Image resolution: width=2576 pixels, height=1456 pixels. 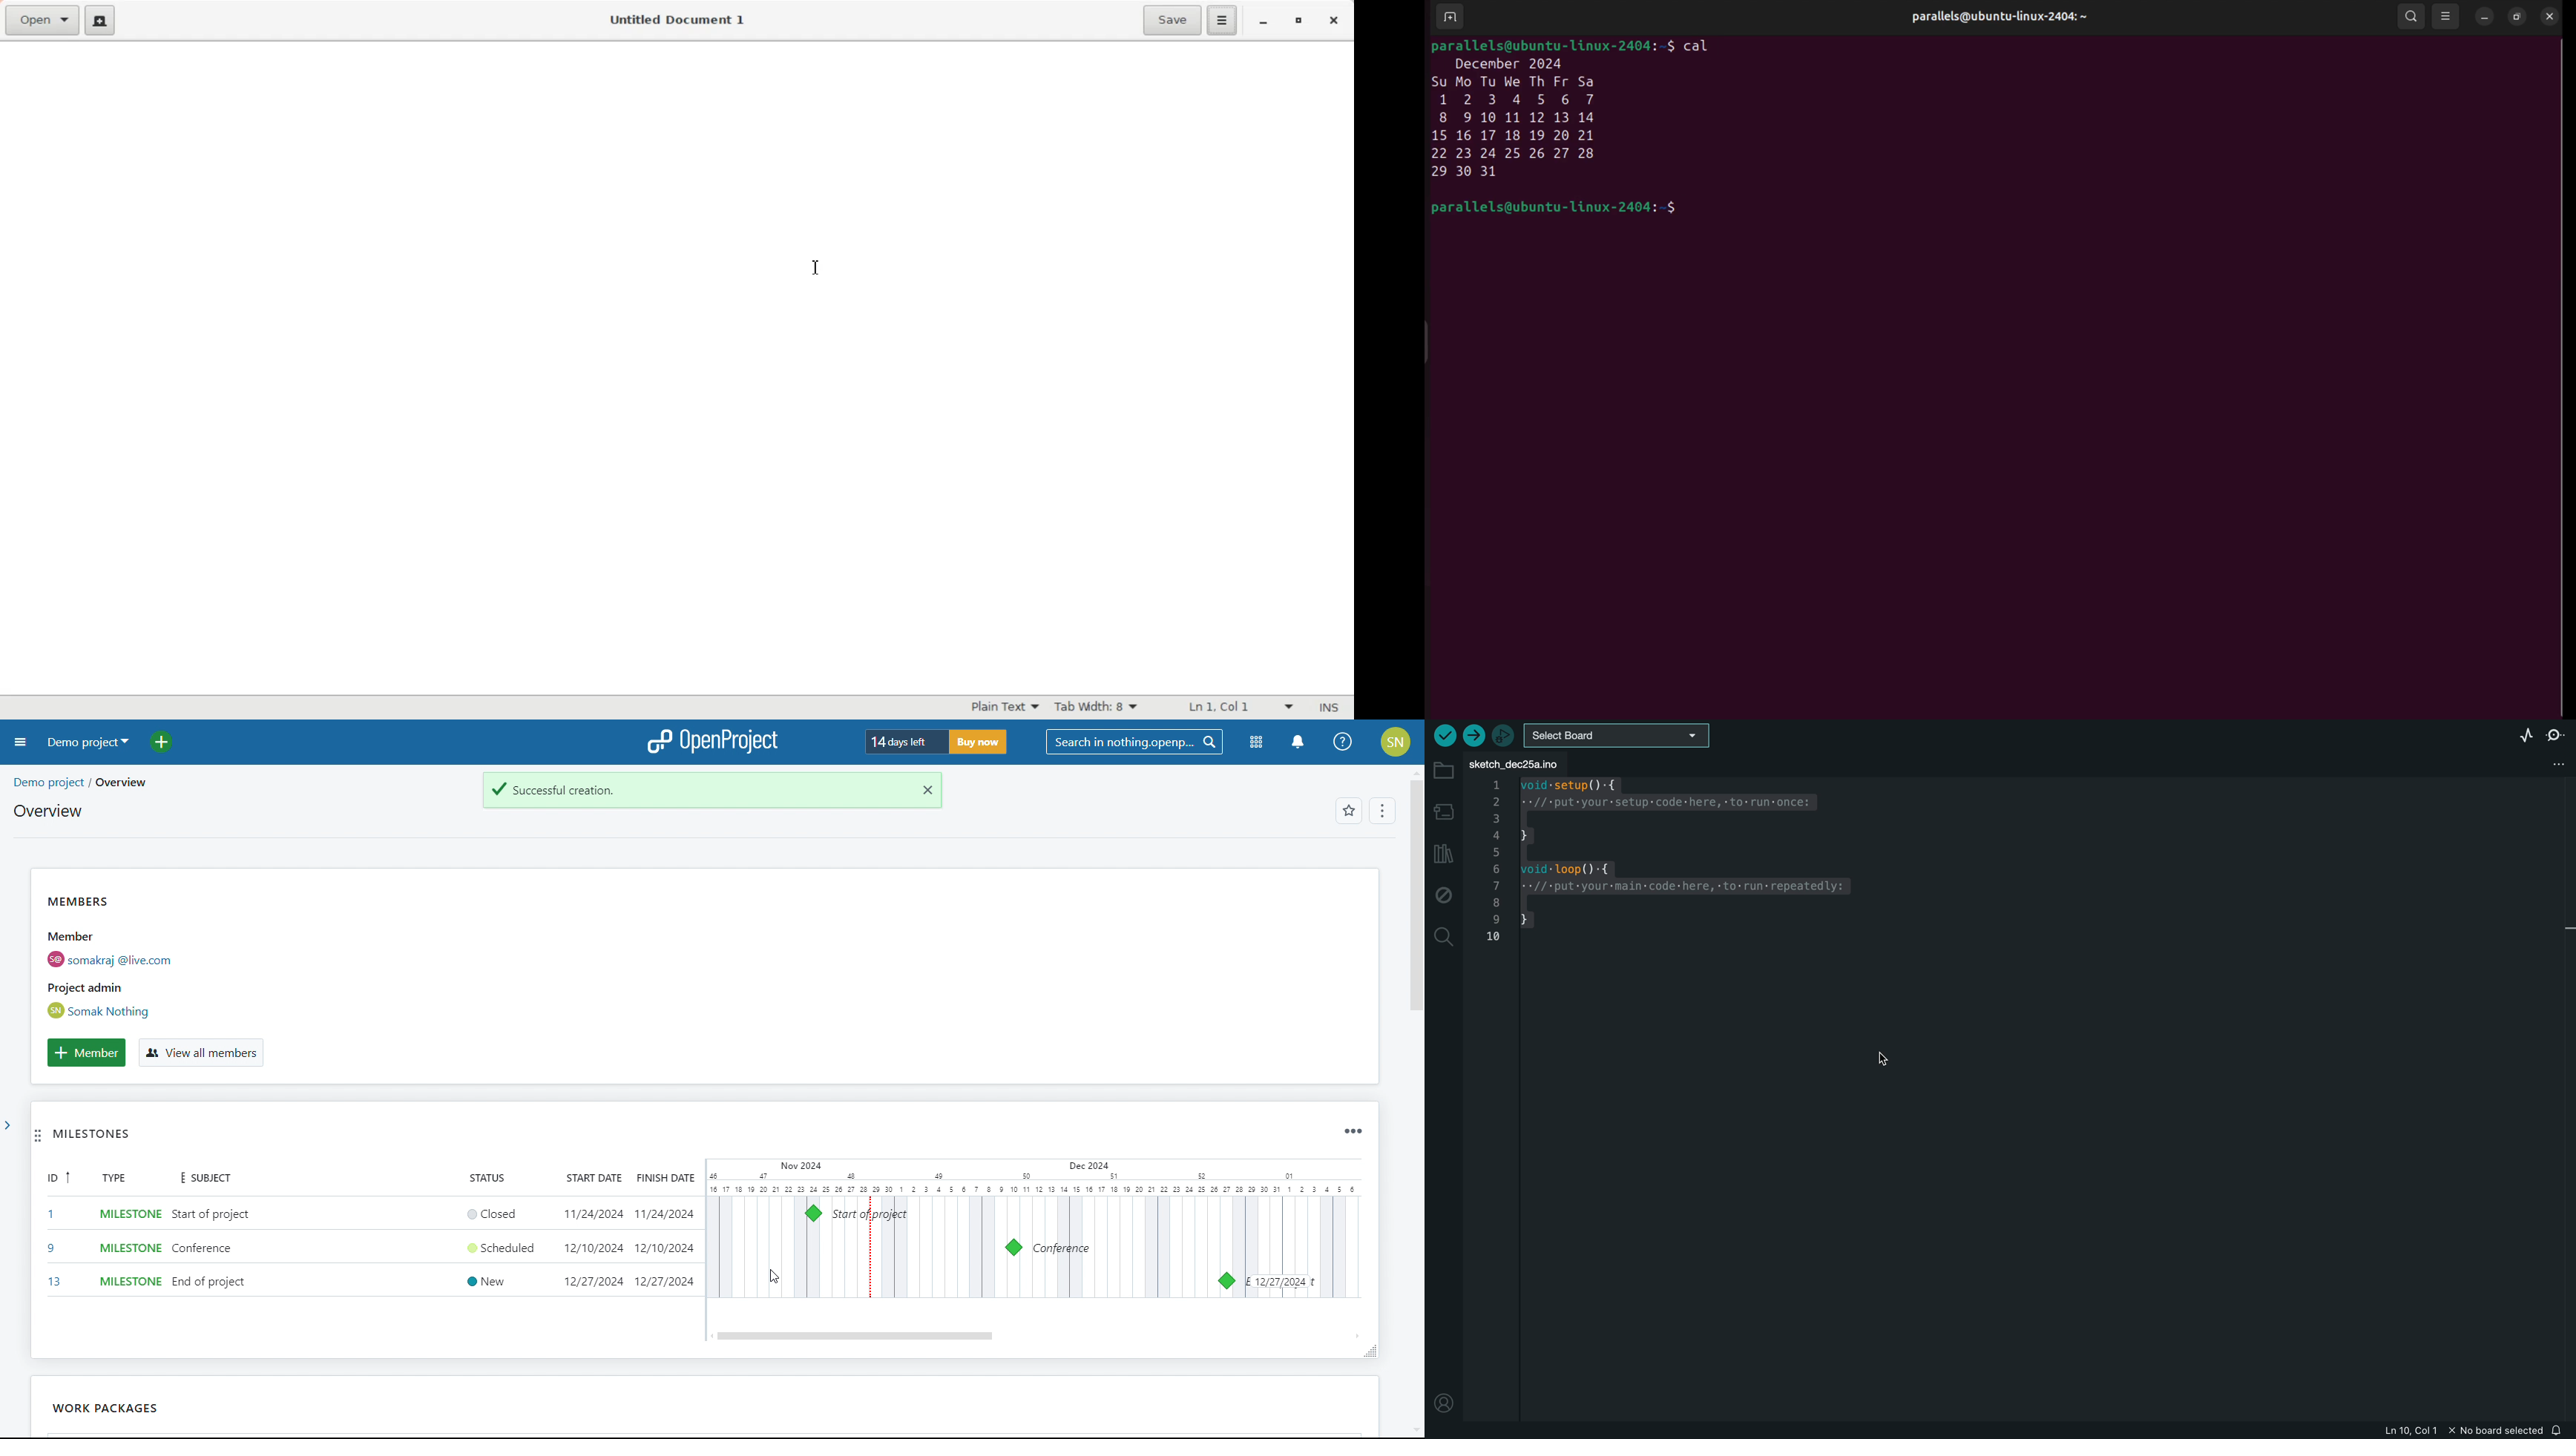 I want to click on overview, so click(x=47, y=811).